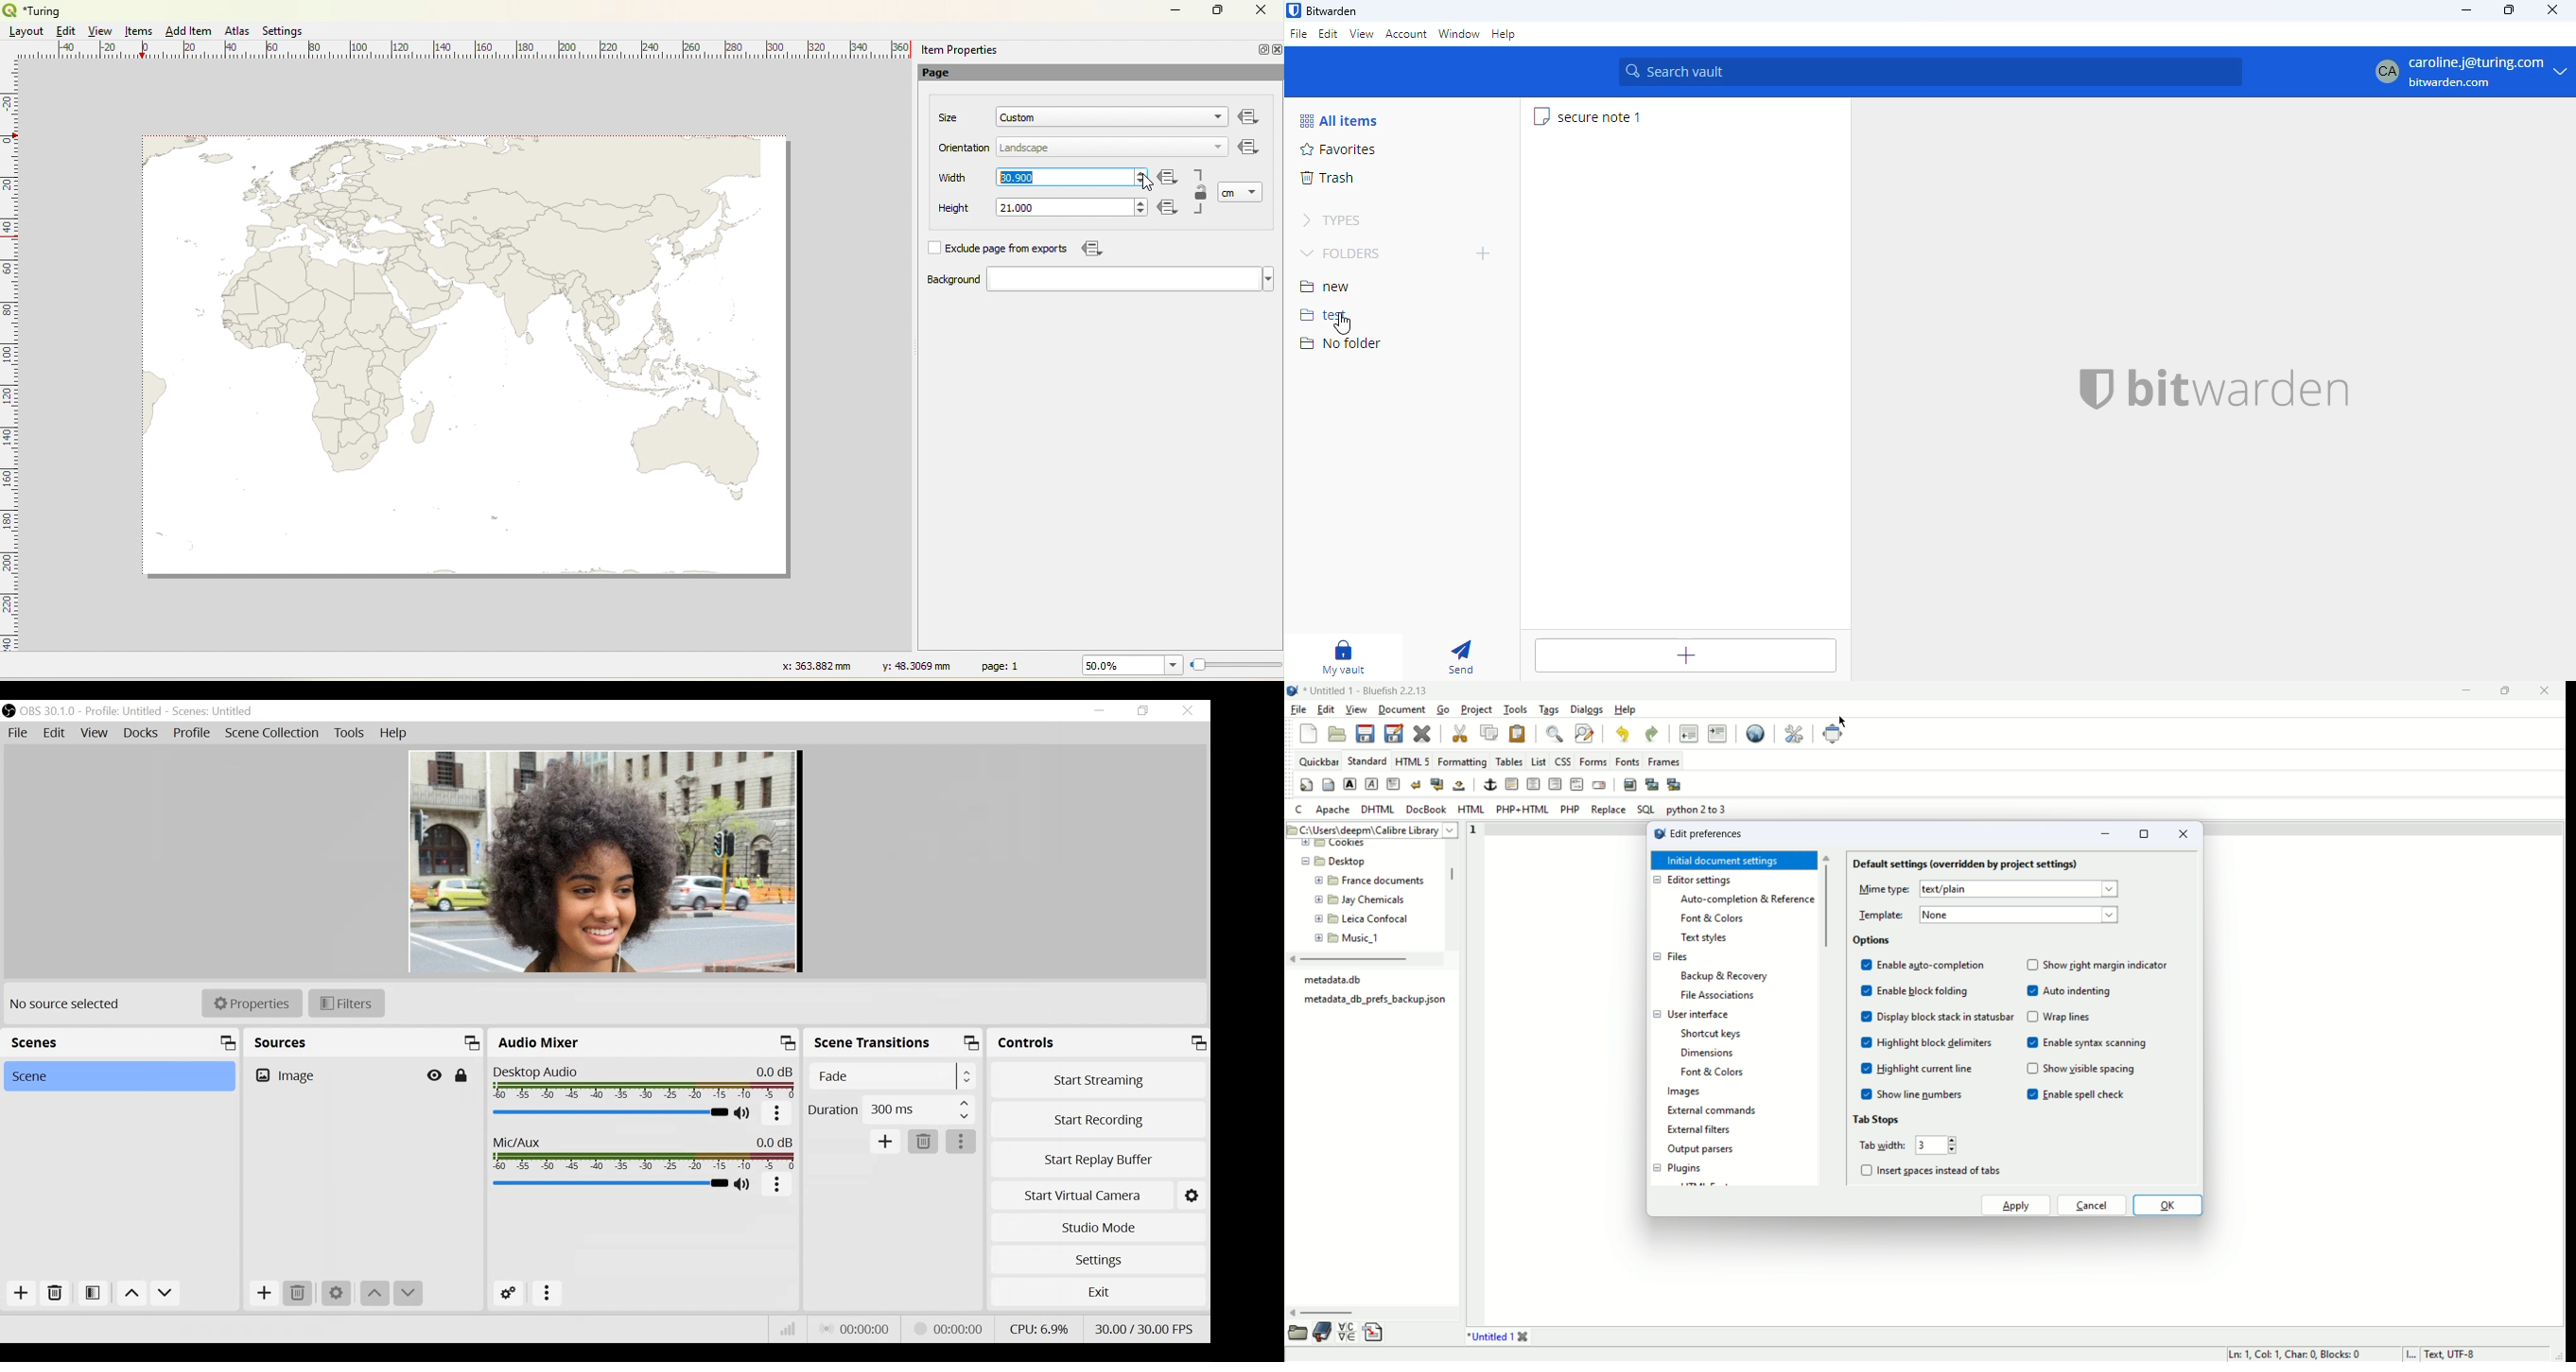 The width and height of the screenshot is (2576, 1372). I want to click on more options, so click(777, 1185).